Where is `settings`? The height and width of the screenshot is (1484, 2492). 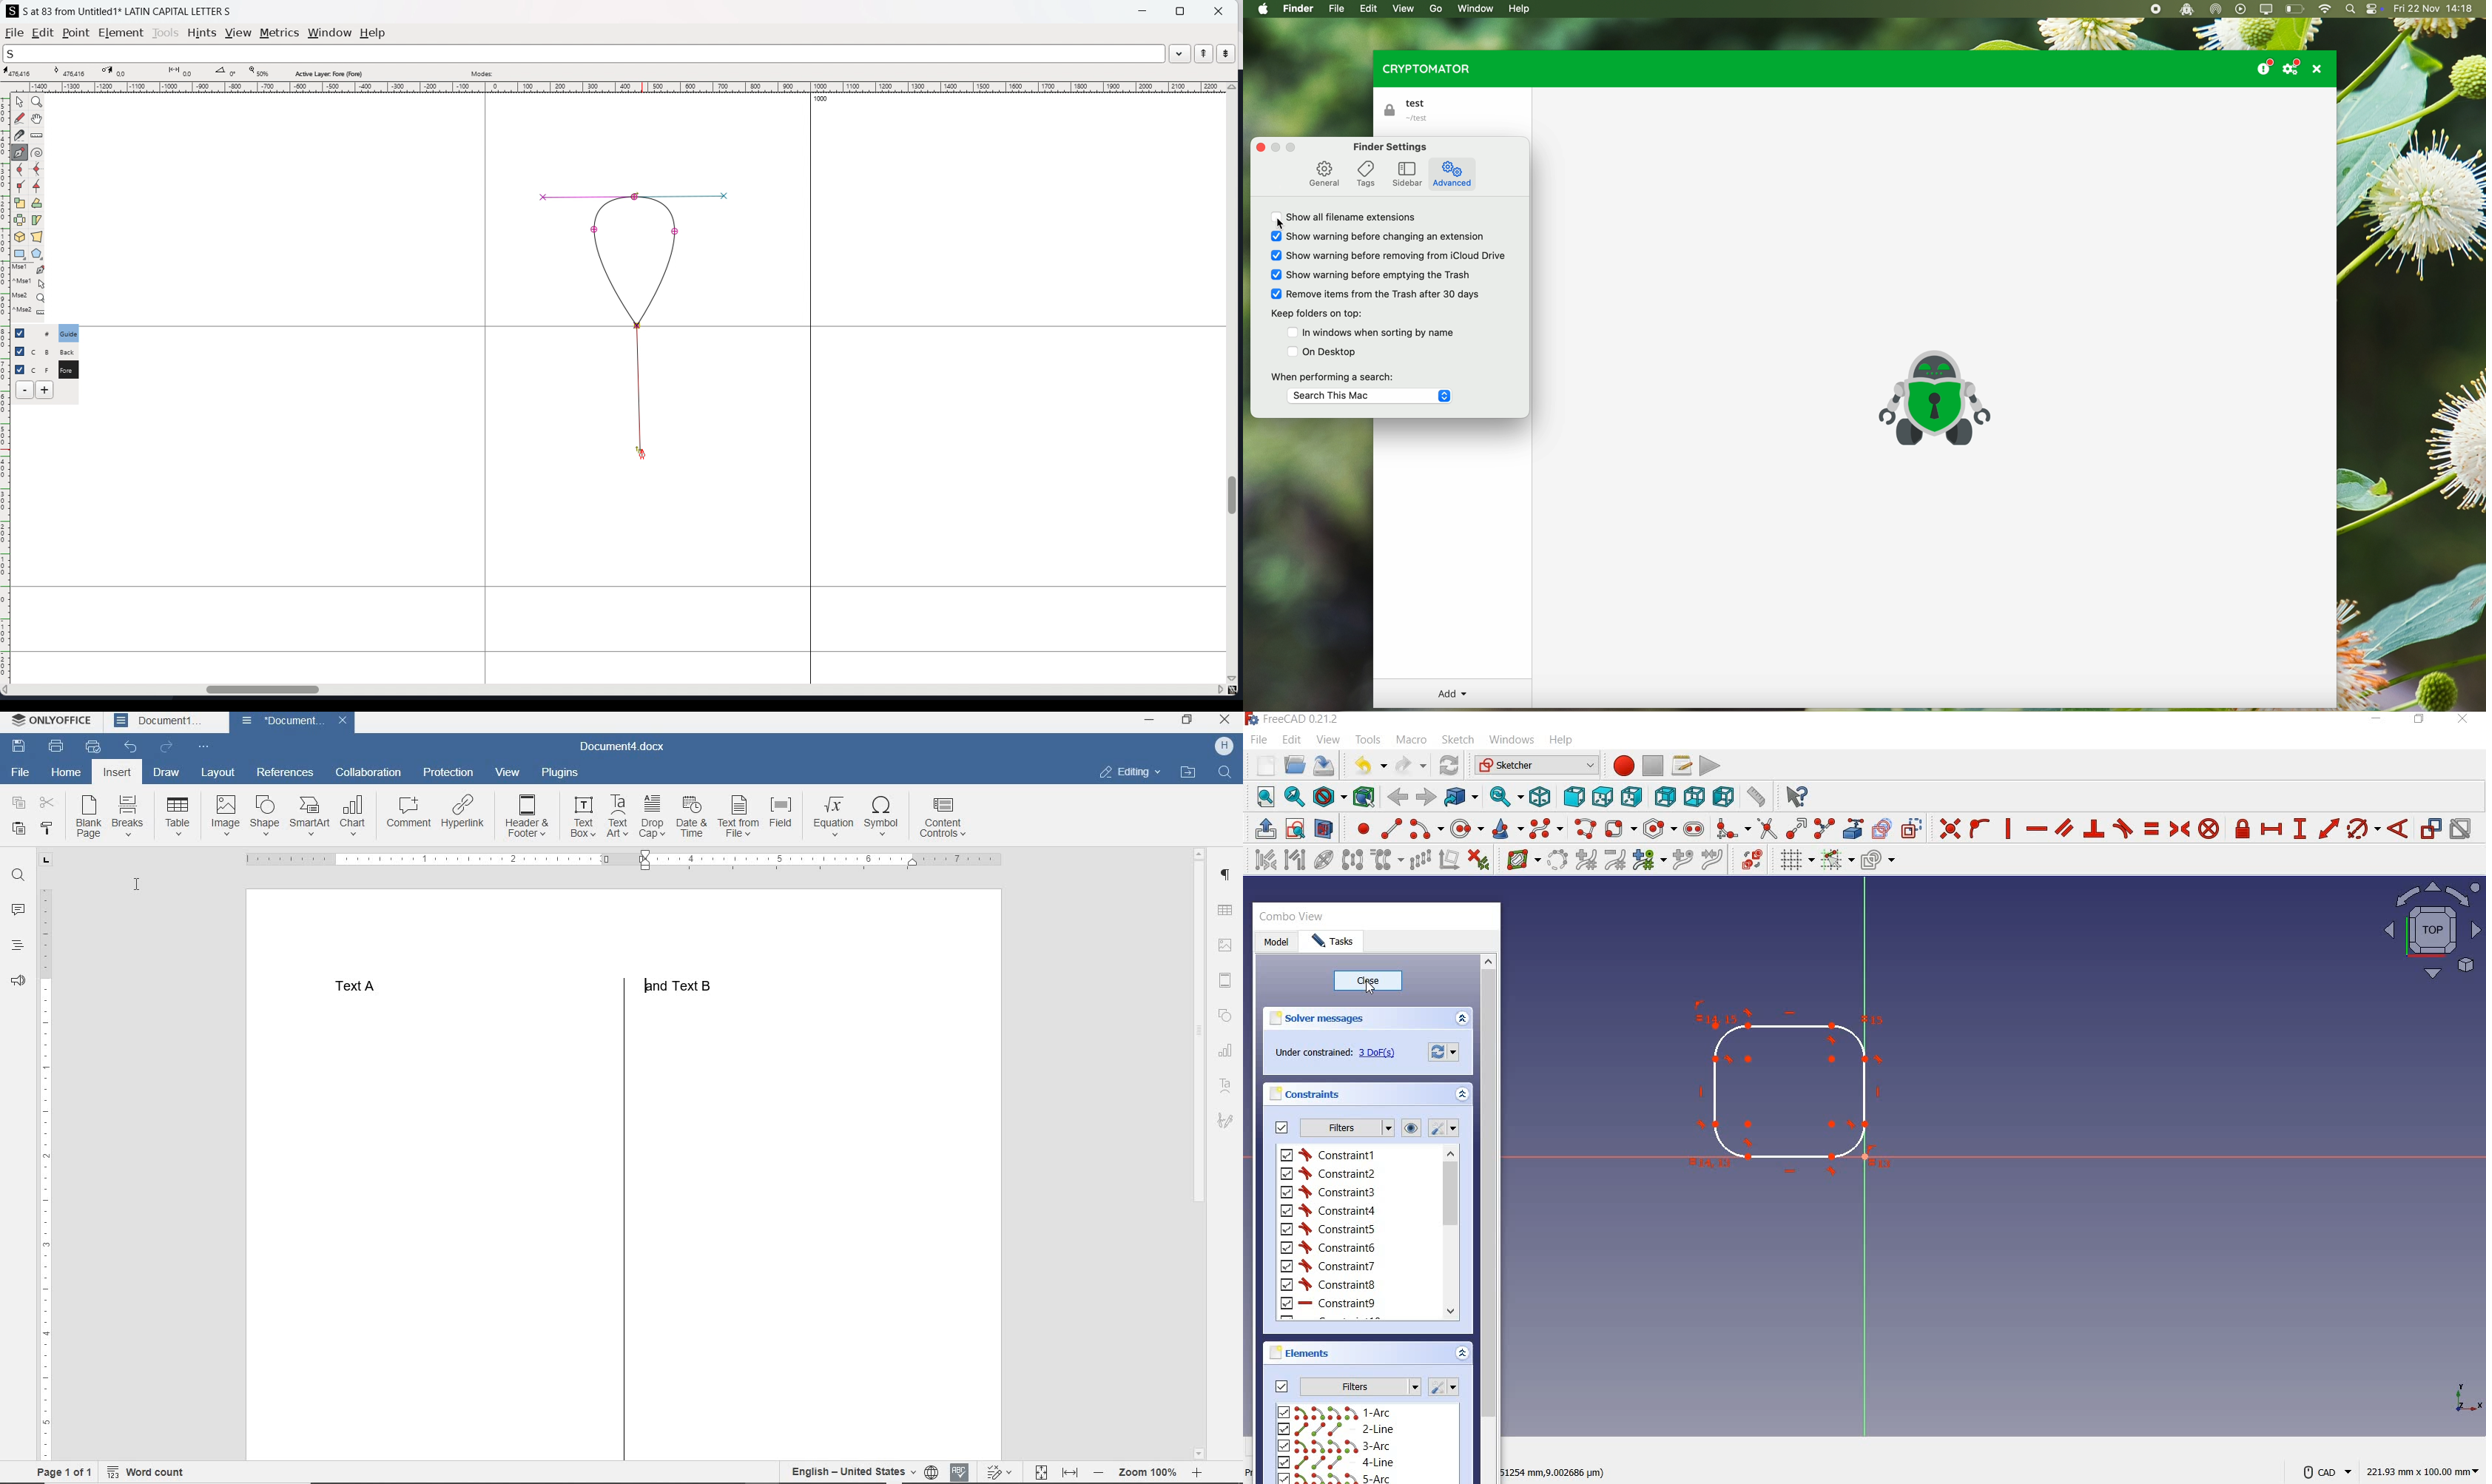 settings is located at coordinates (1447, 1388).